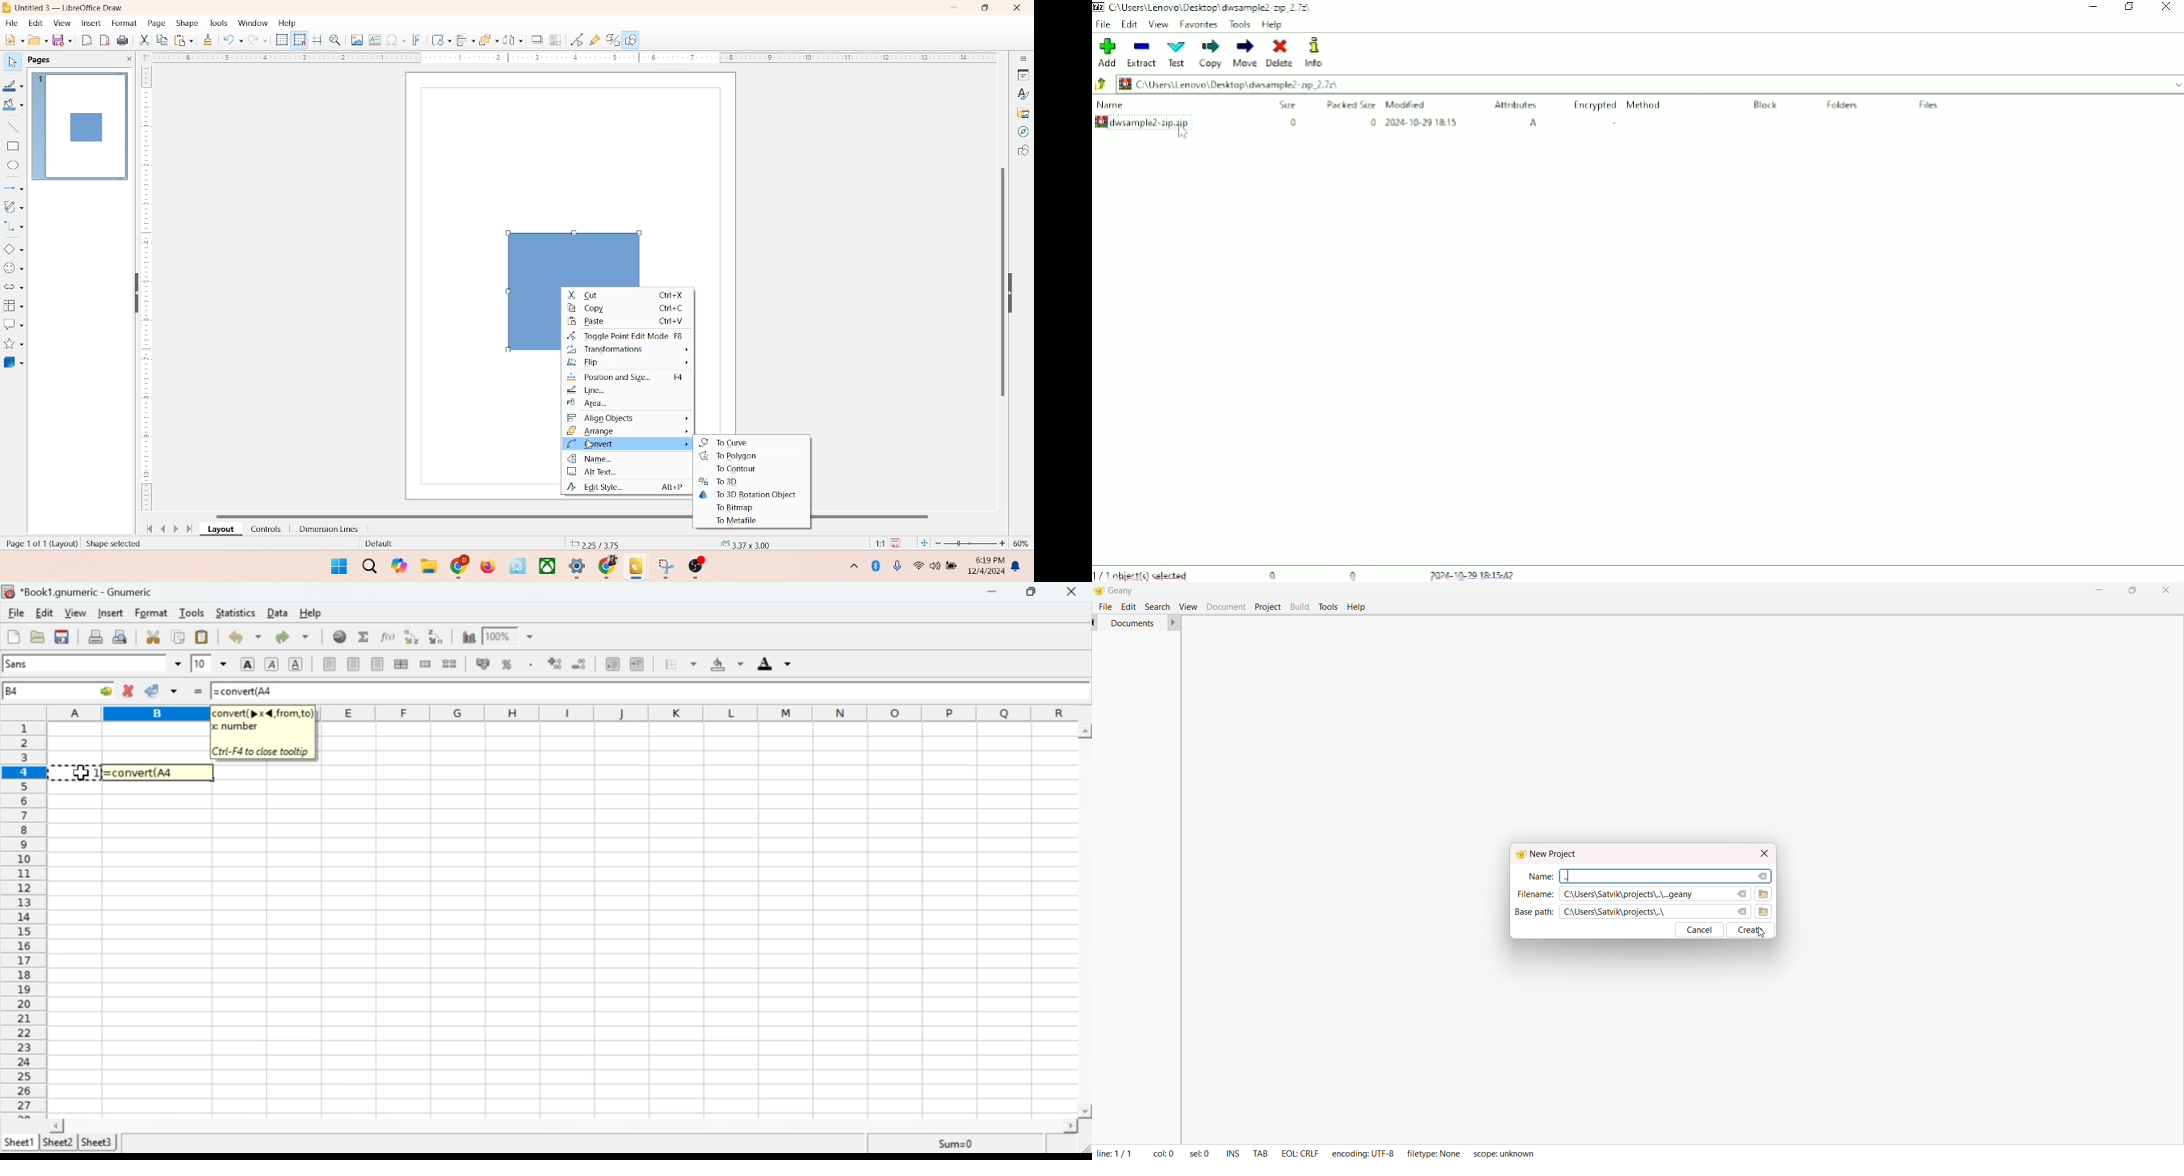 Image resolution: width=2184 pixels, height=1176 pixels. I want to click on Borders, so click(680, 665).